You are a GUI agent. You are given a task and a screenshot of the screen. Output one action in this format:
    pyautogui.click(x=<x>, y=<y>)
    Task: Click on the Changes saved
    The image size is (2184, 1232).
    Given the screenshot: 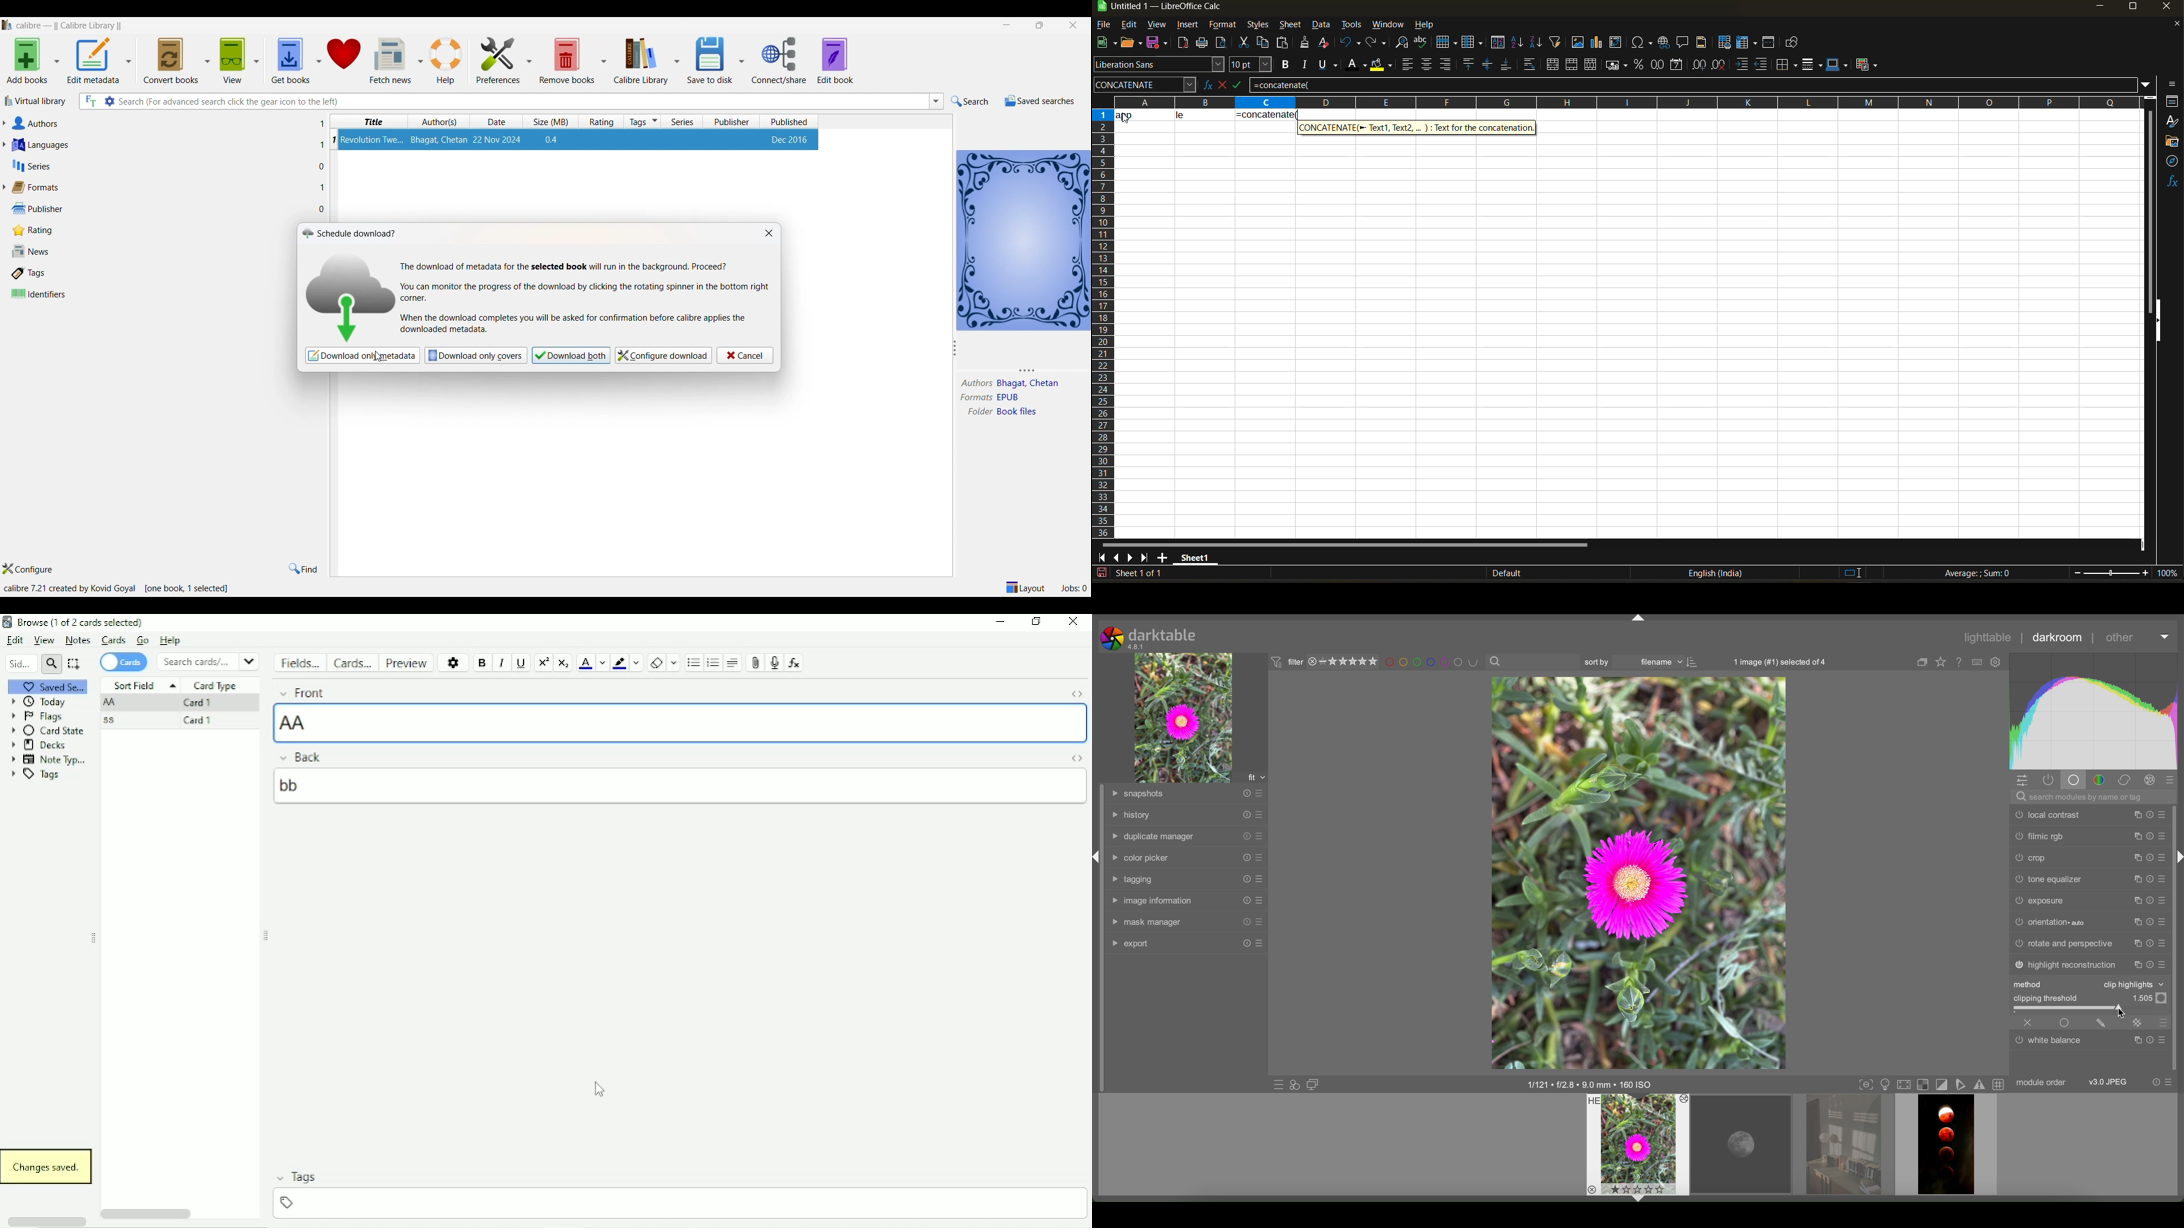 What is the action you would take?
    pyautogui.click(x=49, y=1166)
    